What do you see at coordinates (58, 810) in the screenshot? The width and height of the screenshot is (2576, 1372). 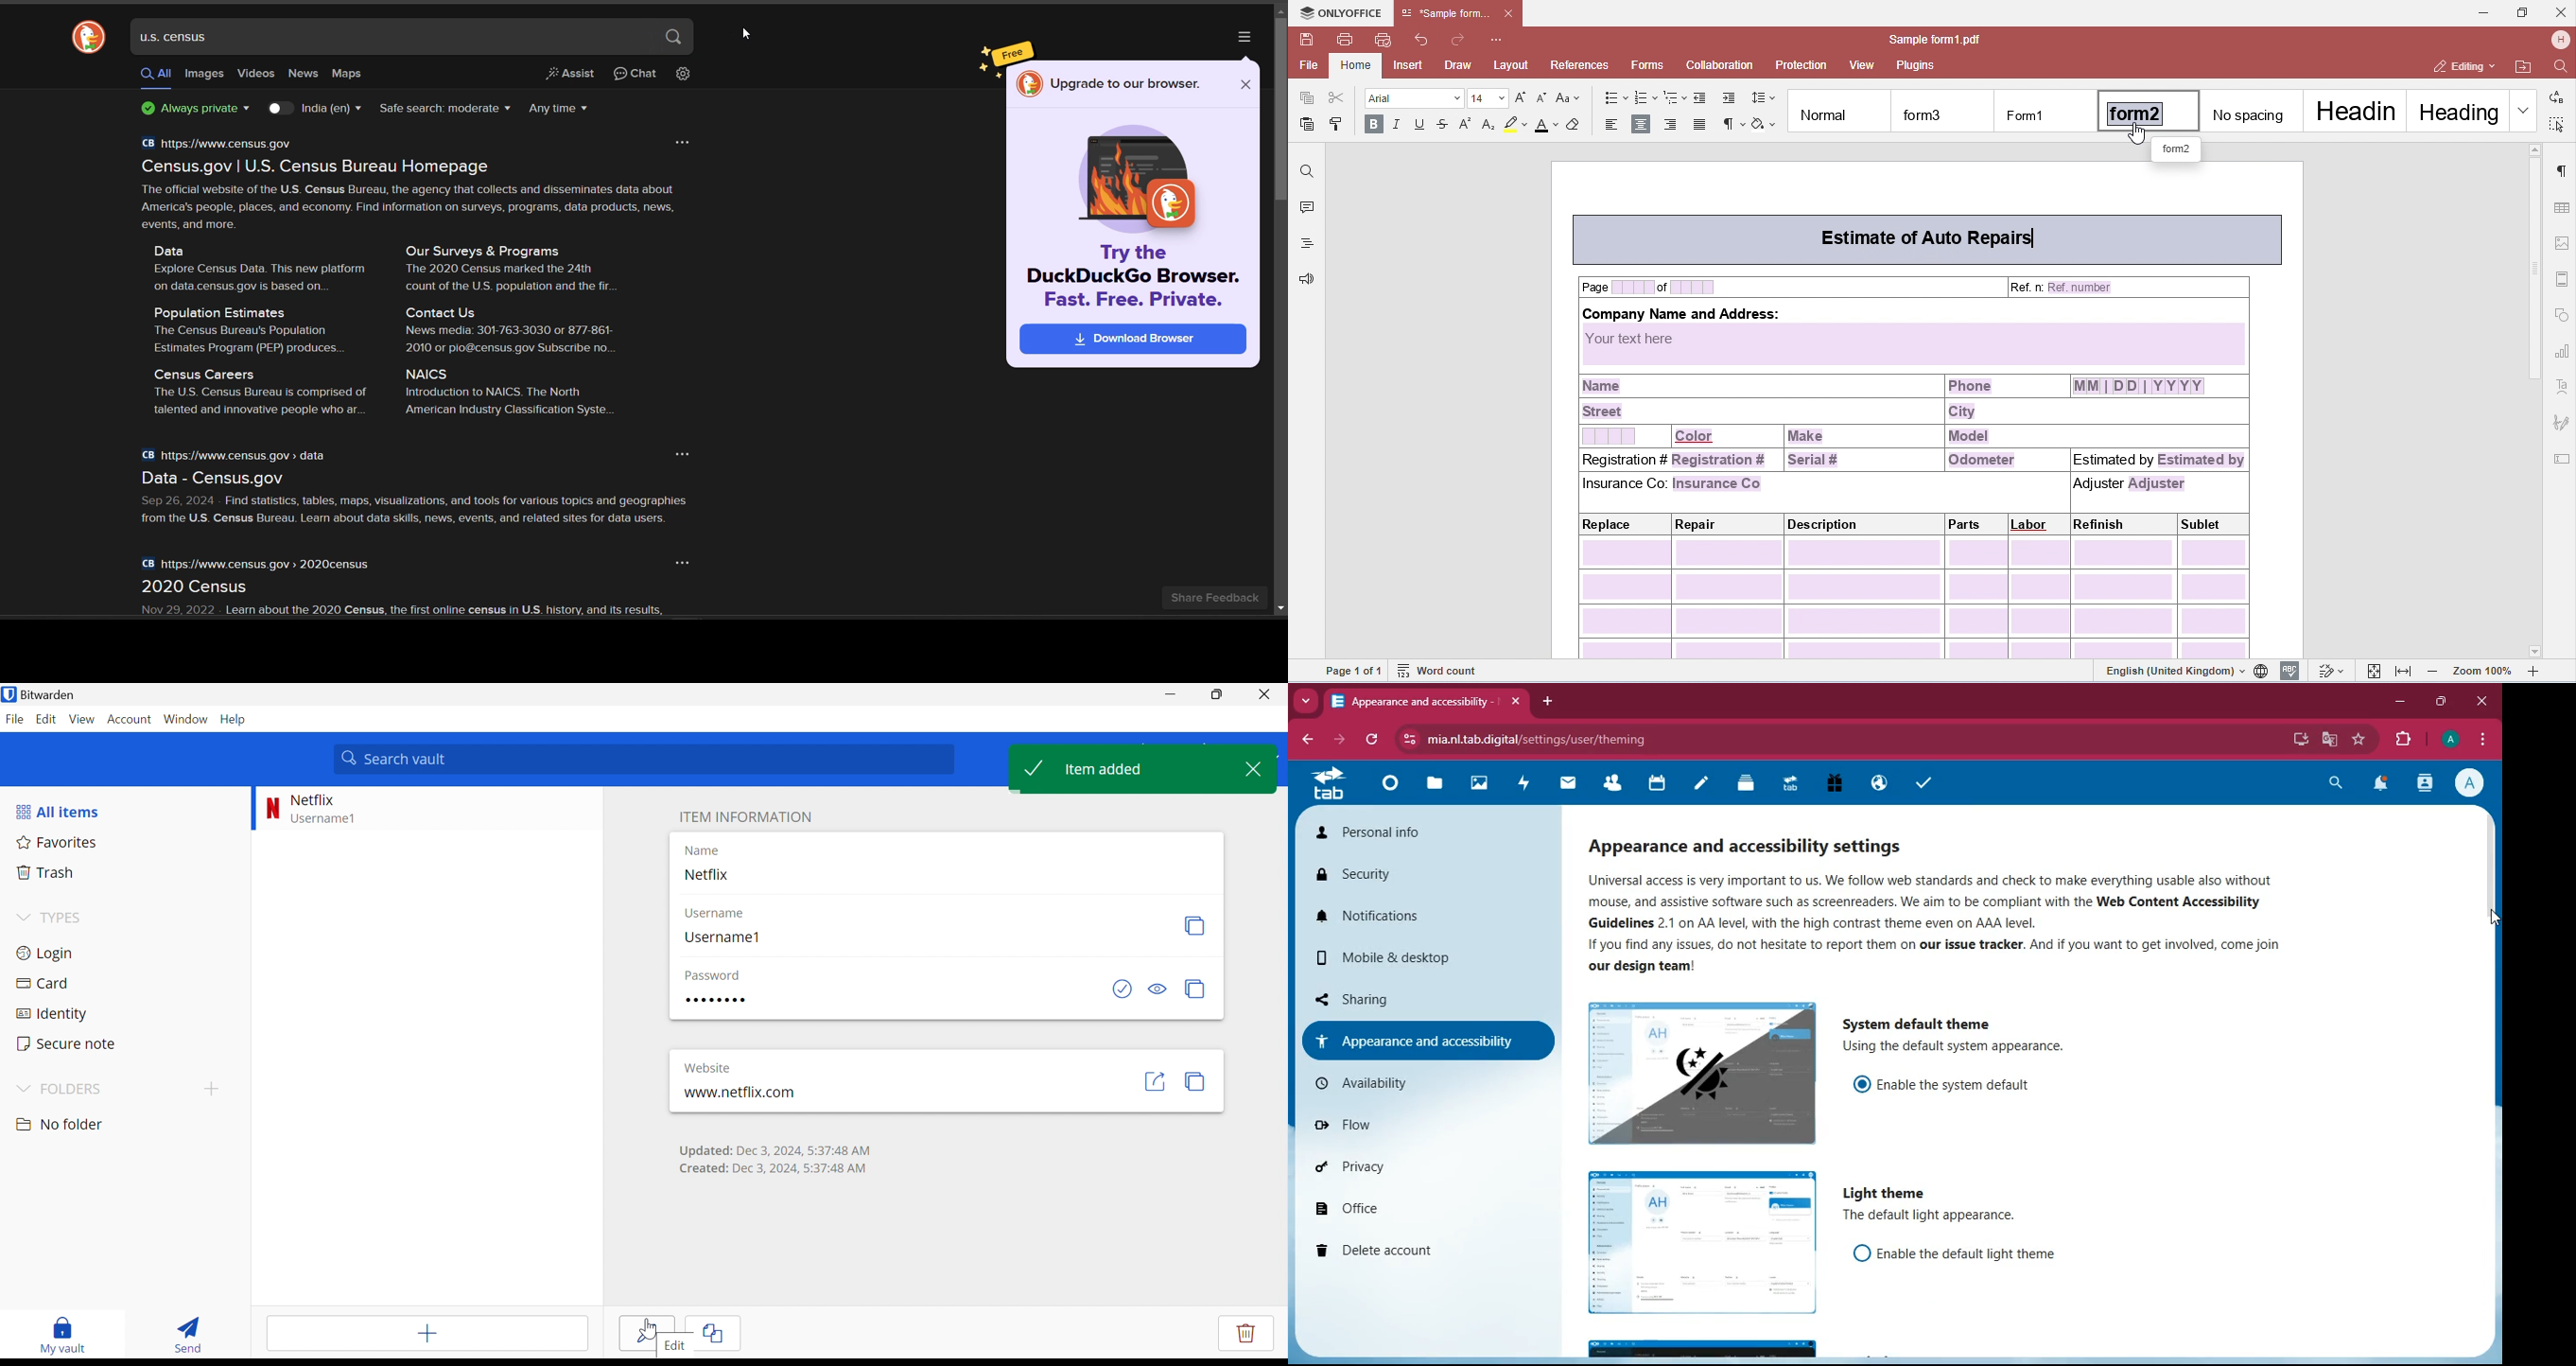 I see `All items` at bounding box center [58, 810].